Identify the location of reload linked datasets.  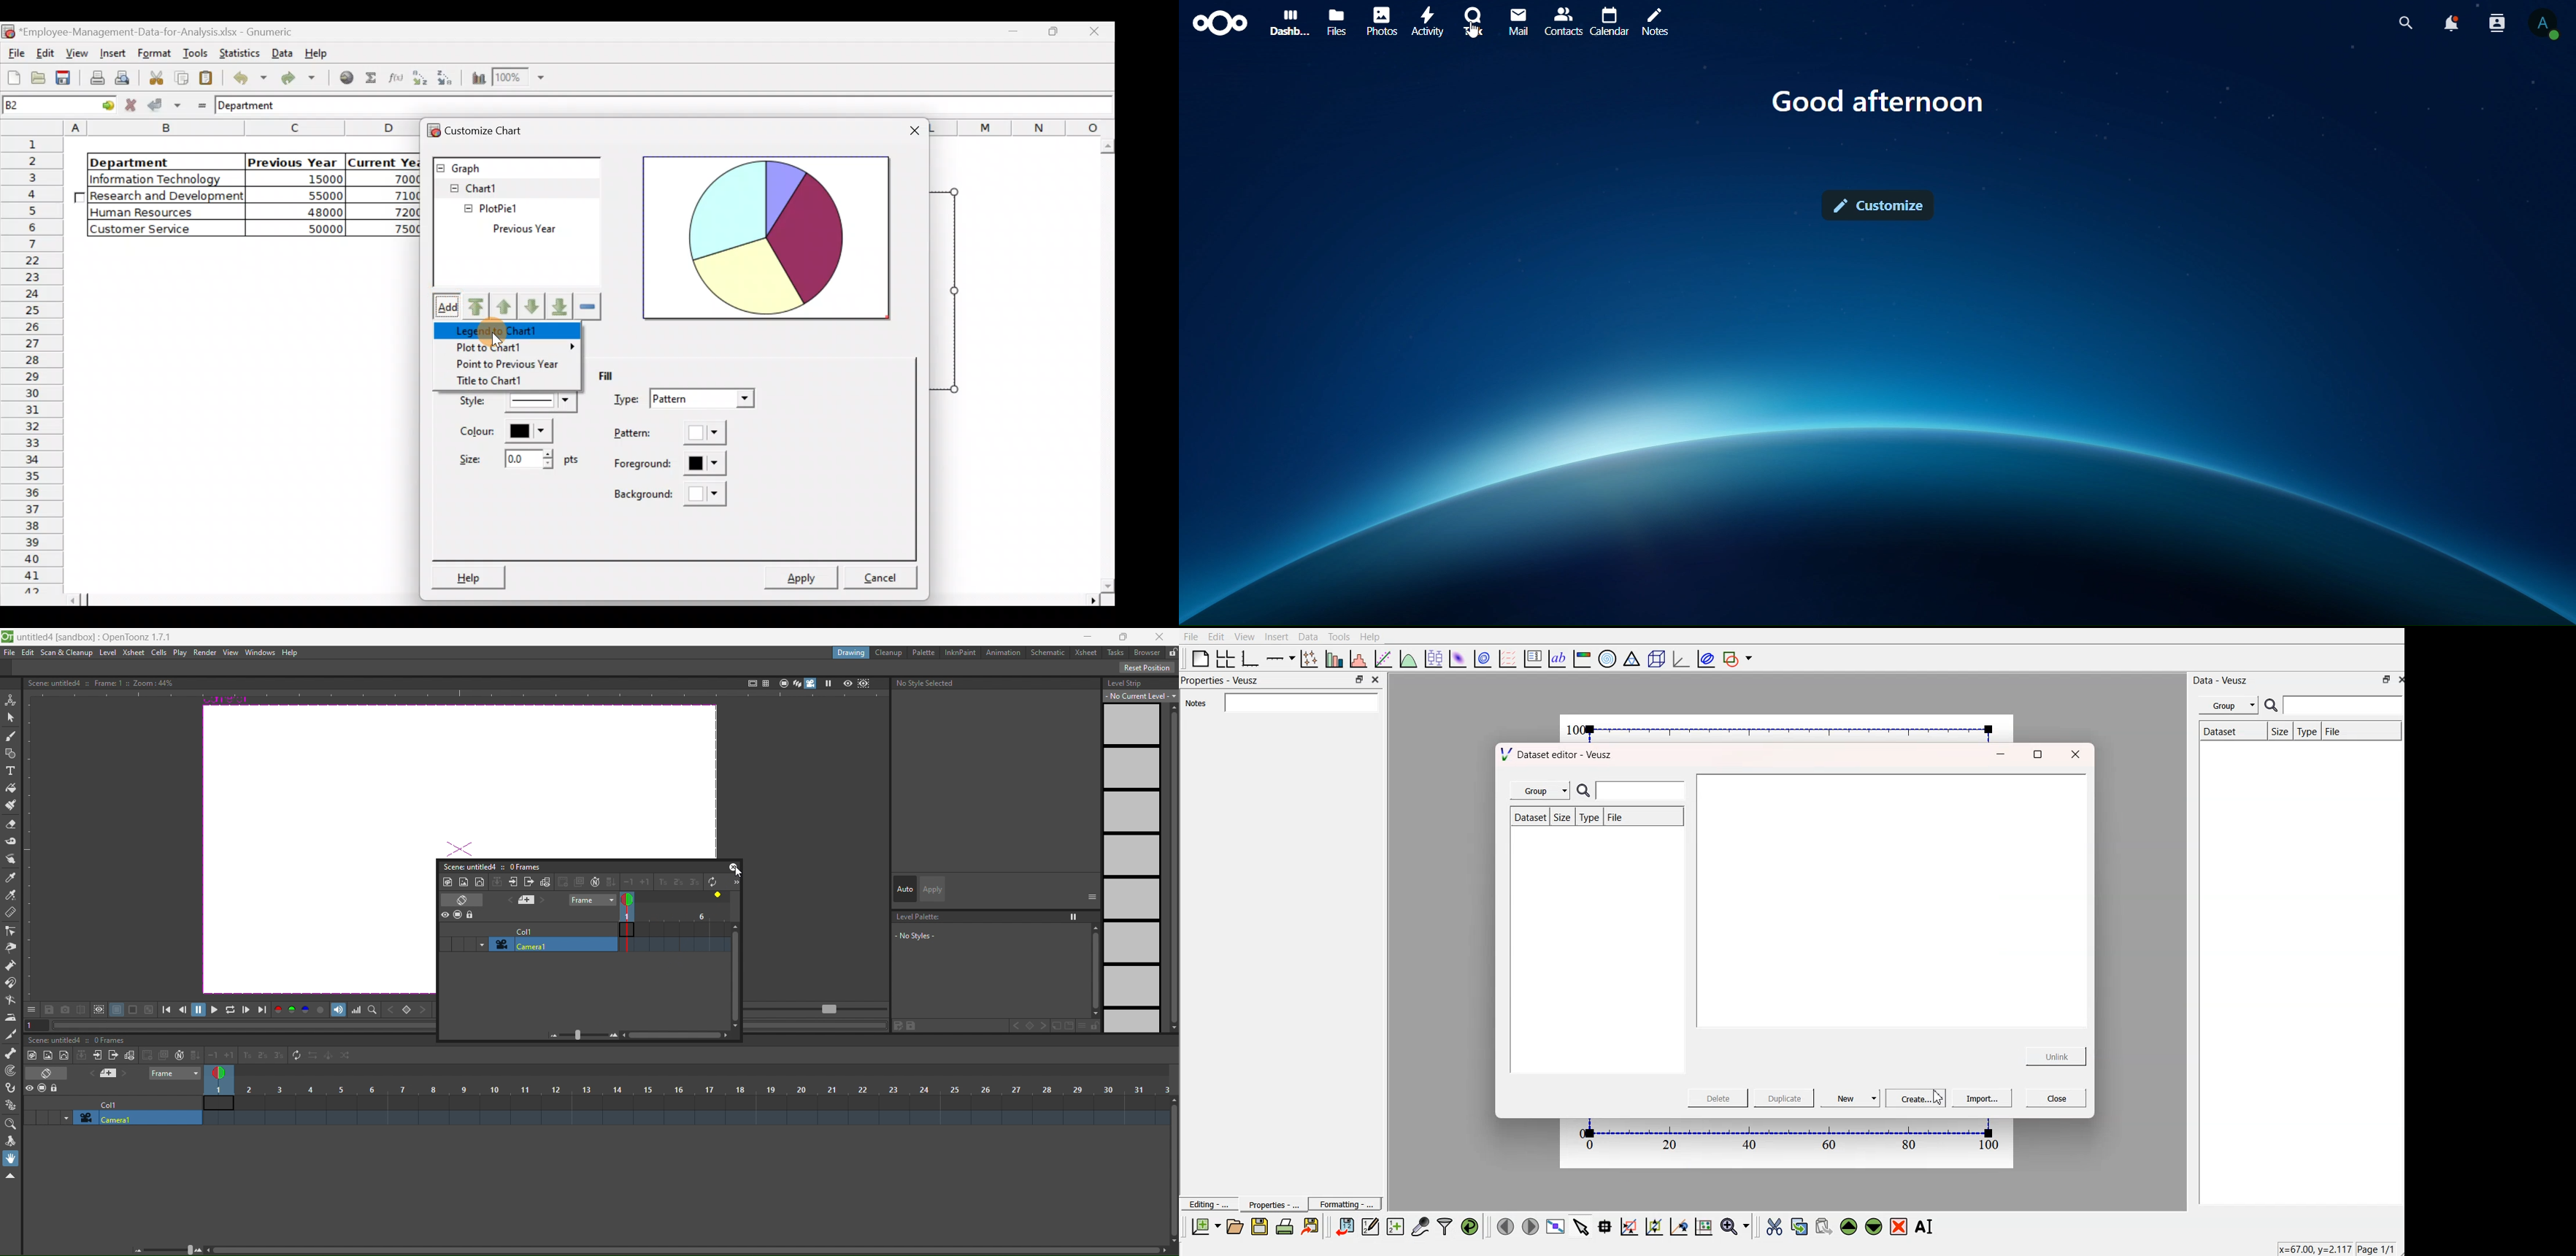
(1472, 1225).